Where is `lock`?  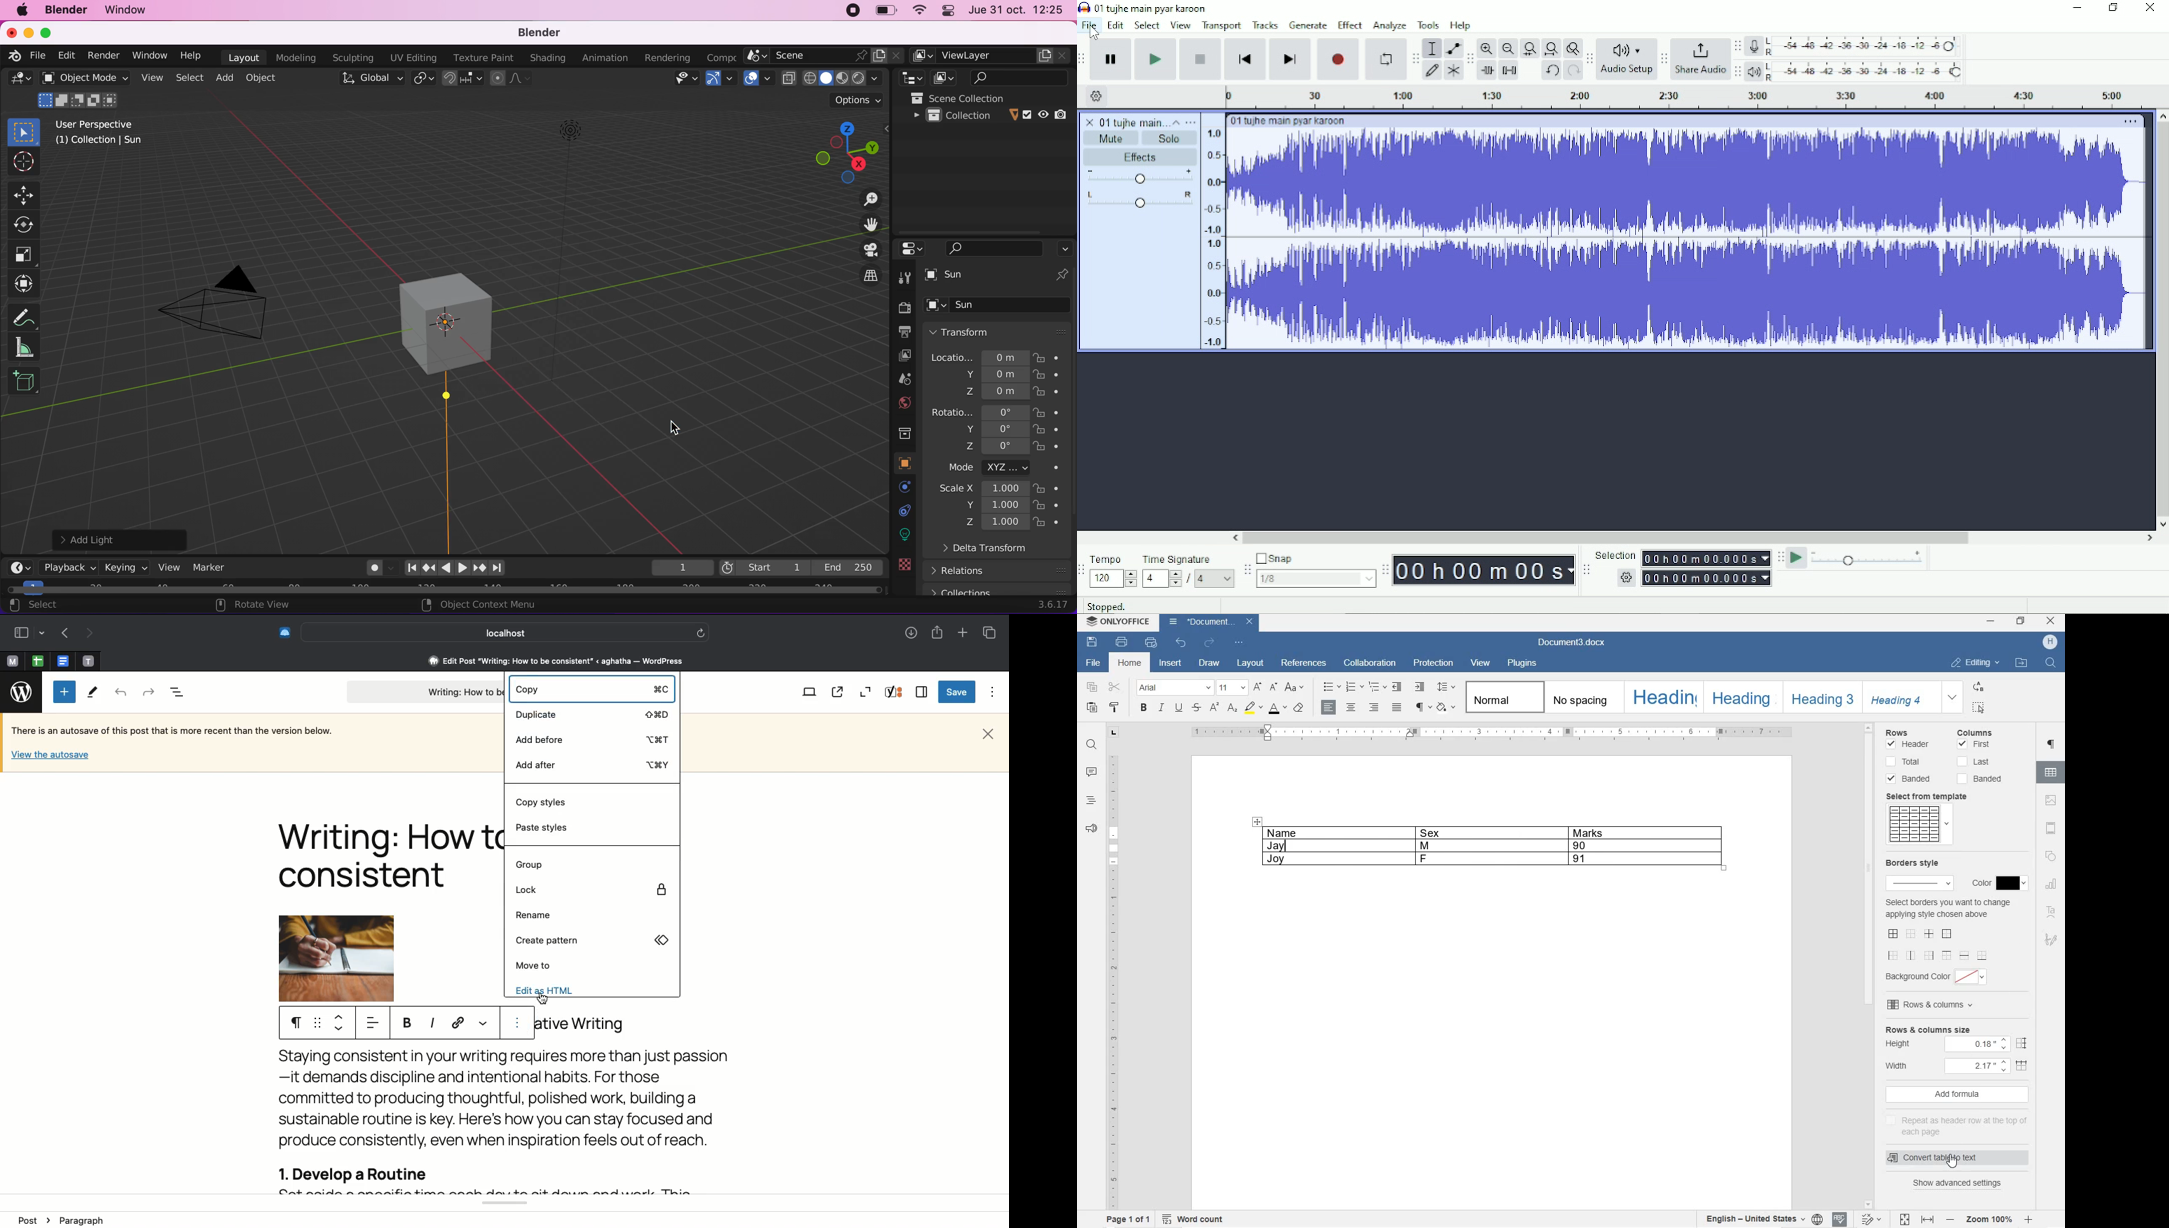 lock is located at coordinates (1051, 357).